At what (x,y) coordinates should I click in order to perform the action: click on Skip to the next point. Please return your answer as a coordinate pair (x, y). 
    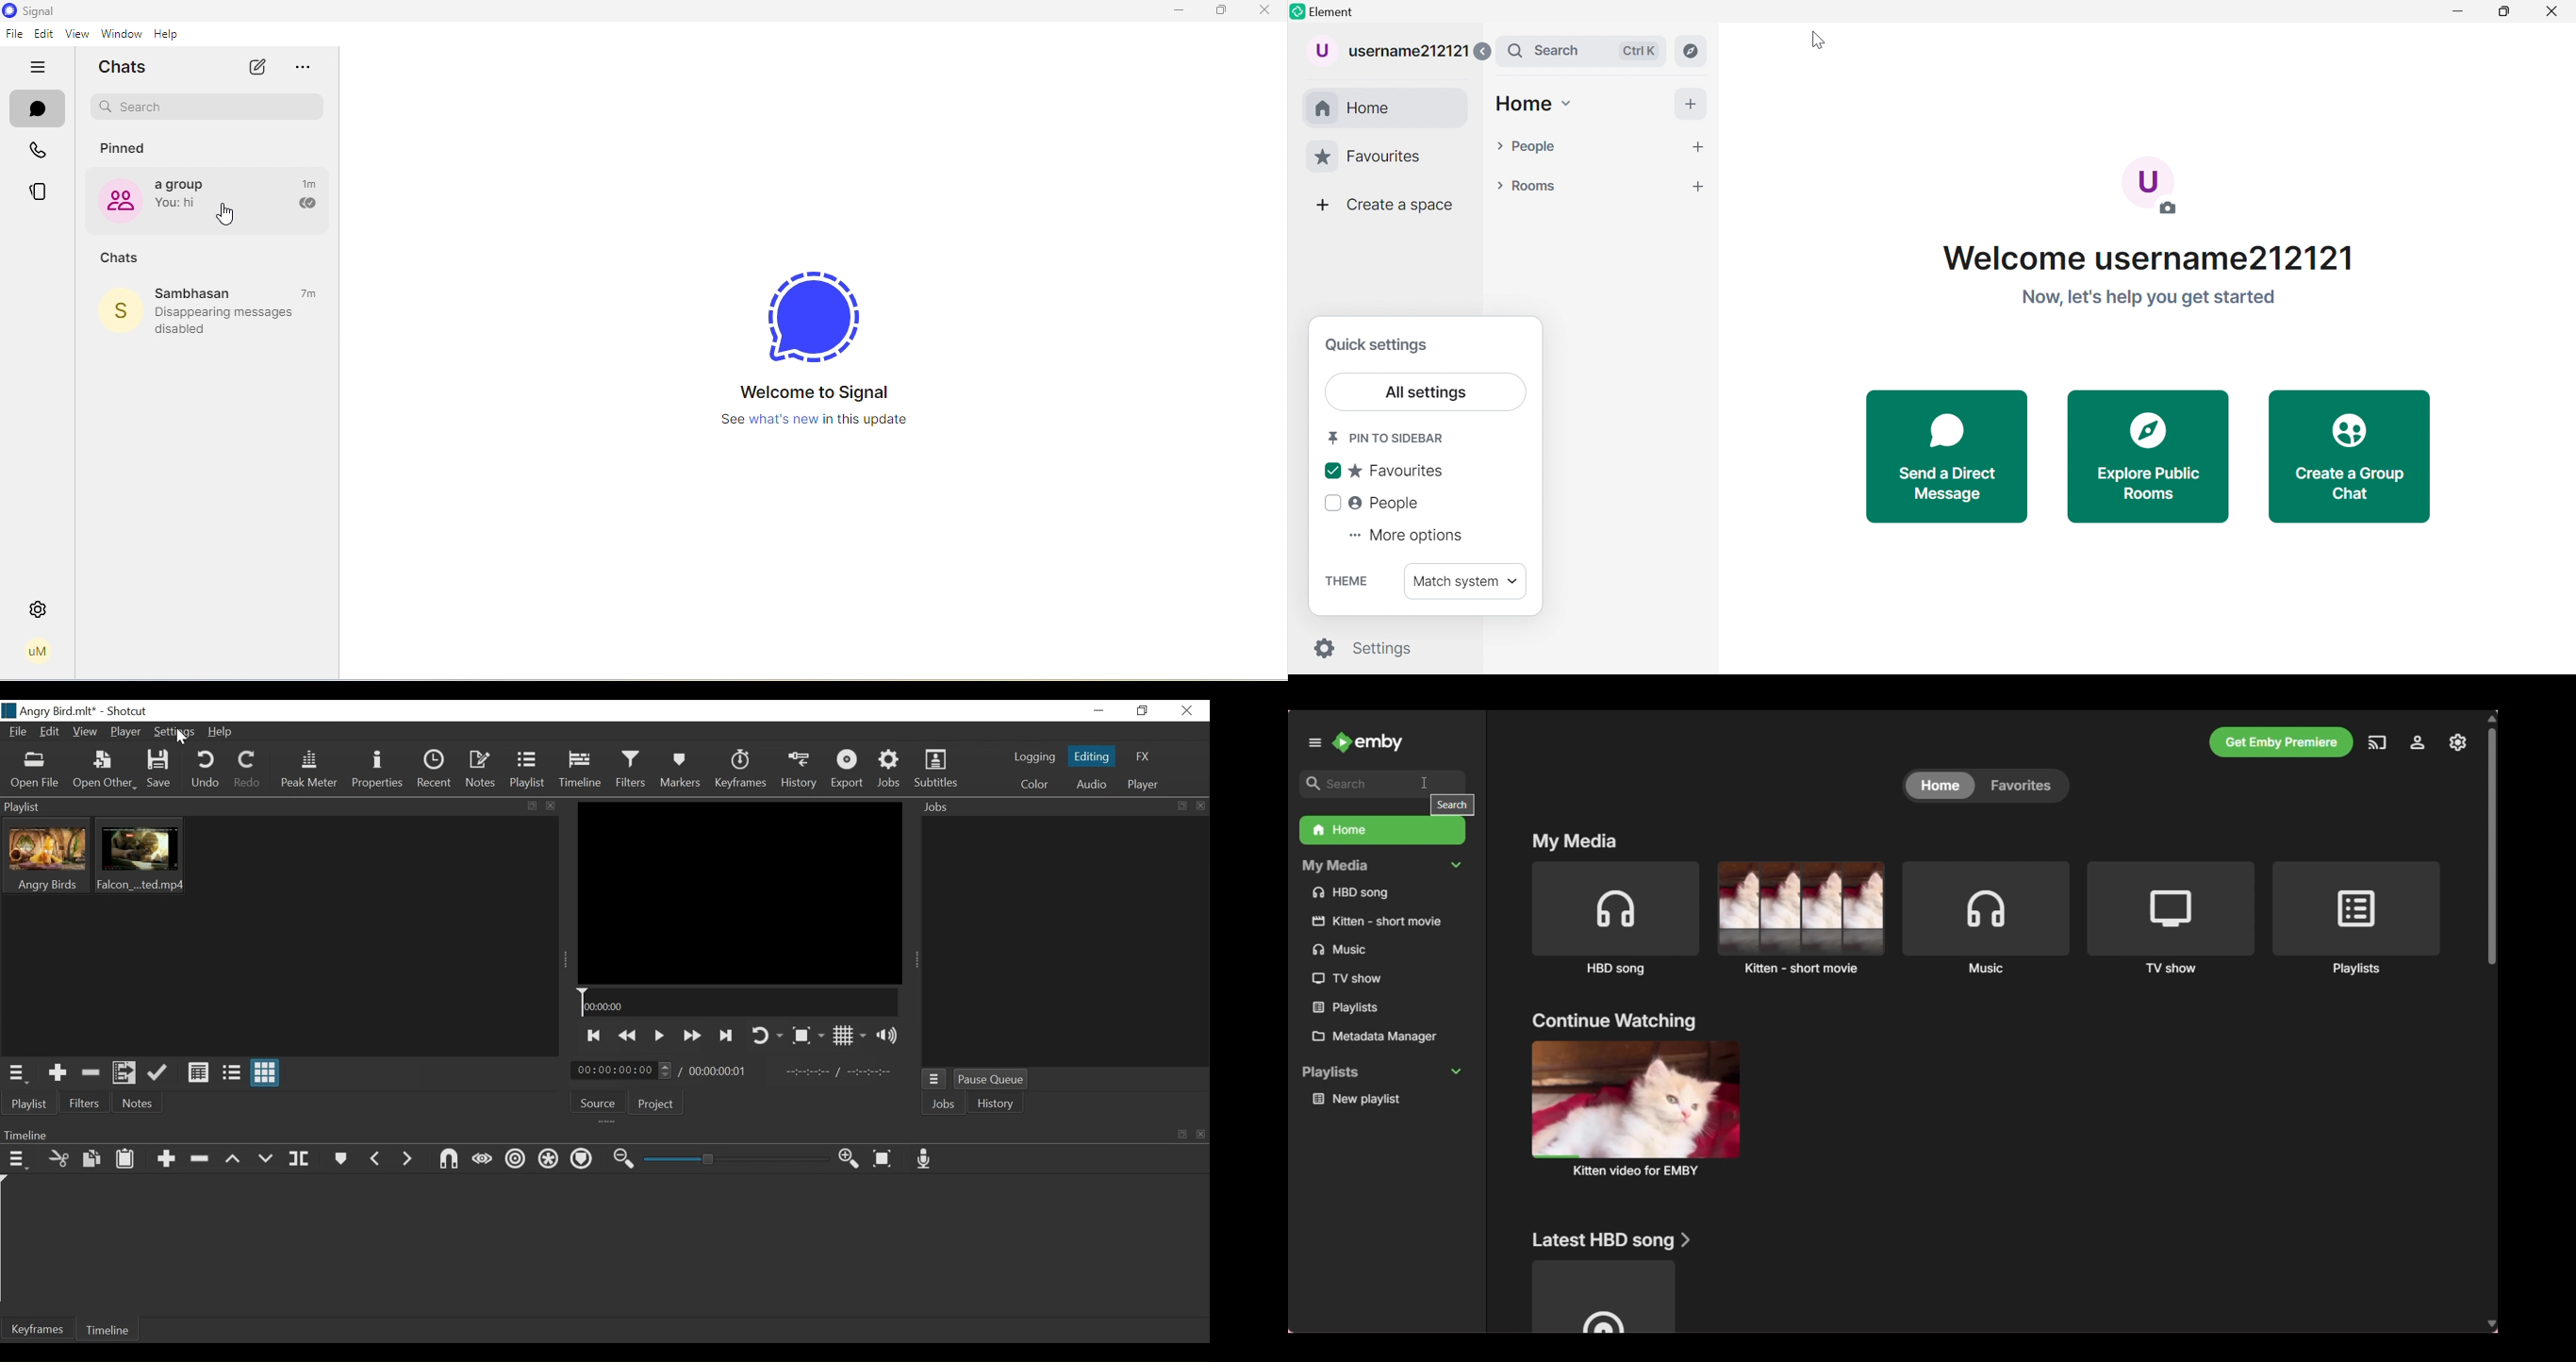
    Looking at the image, I should click on (725, 1037).